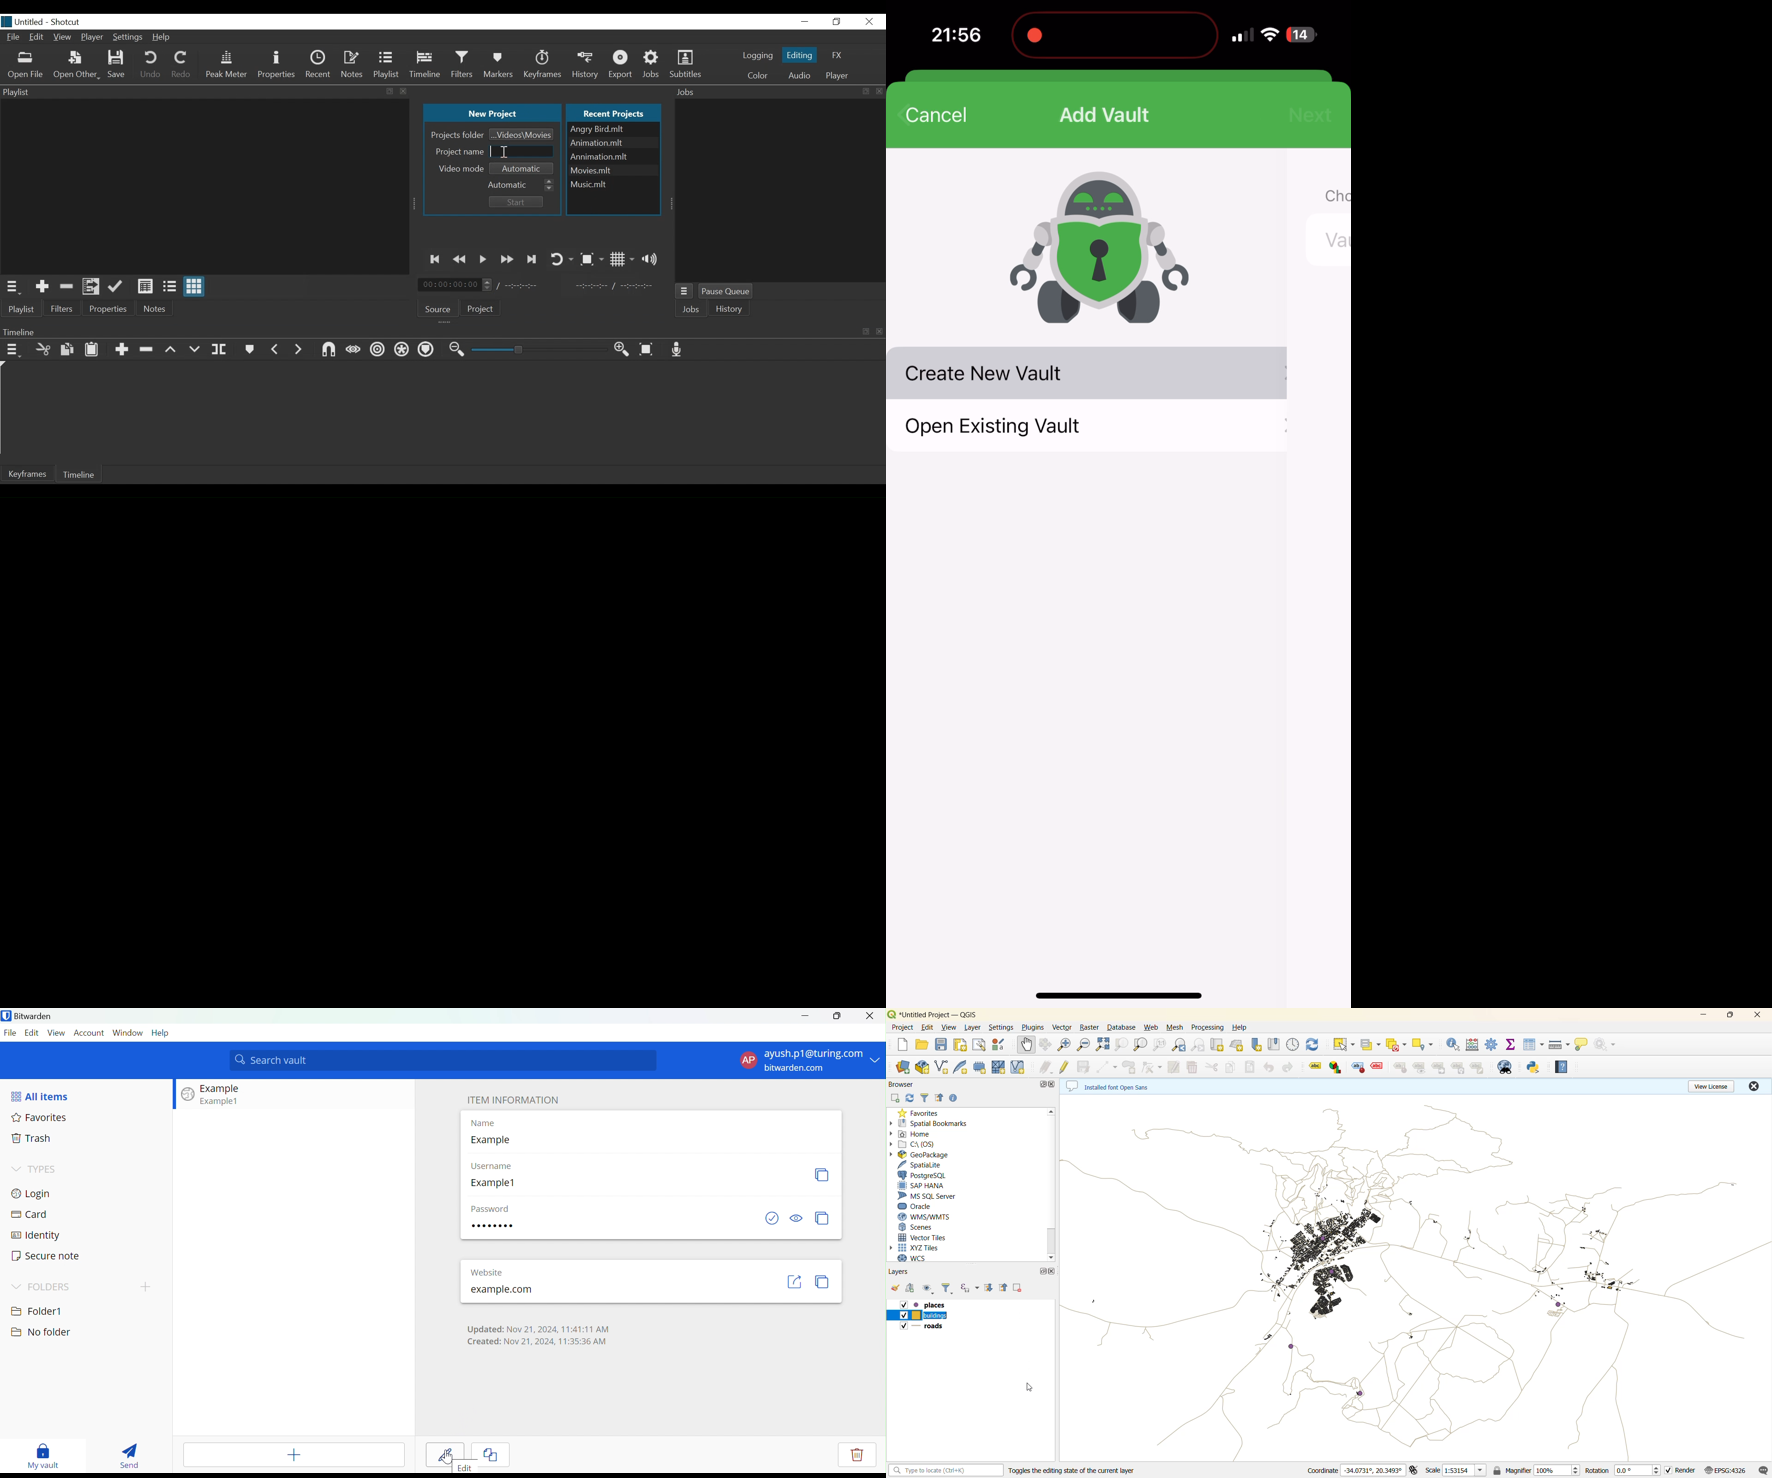 Image resolution: width=1792 pixels, height=1484 pixels. I want to click on Split at playhead, so click(219, 350).